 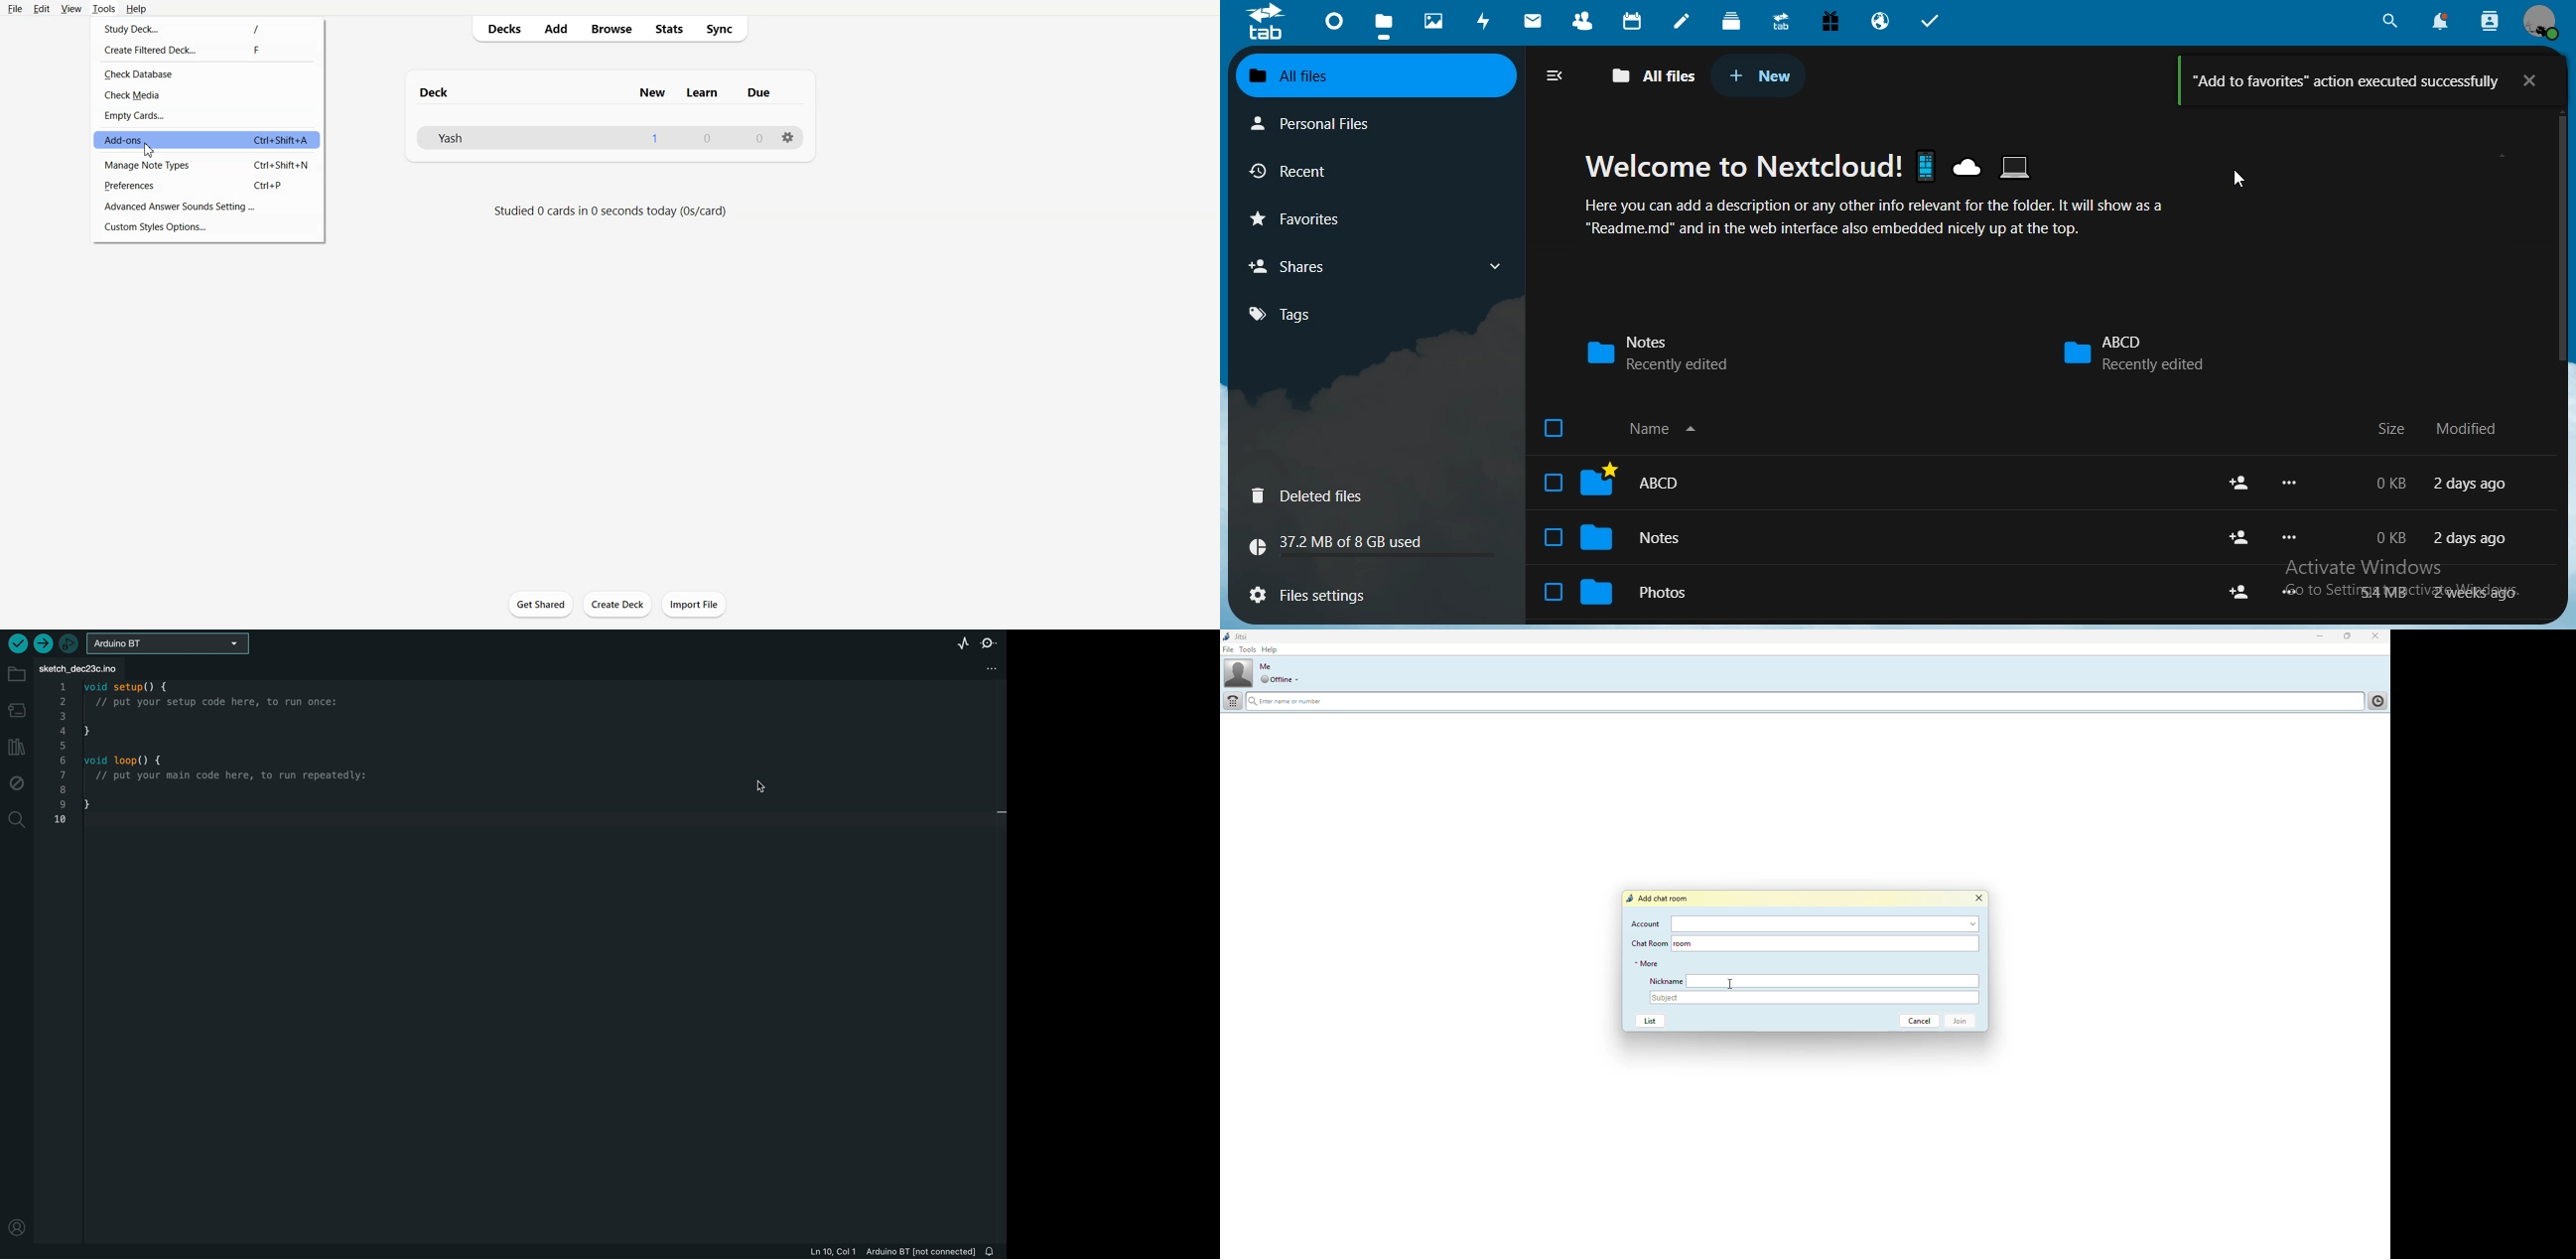 I want to click on join, so click(x=1964, y=1022).